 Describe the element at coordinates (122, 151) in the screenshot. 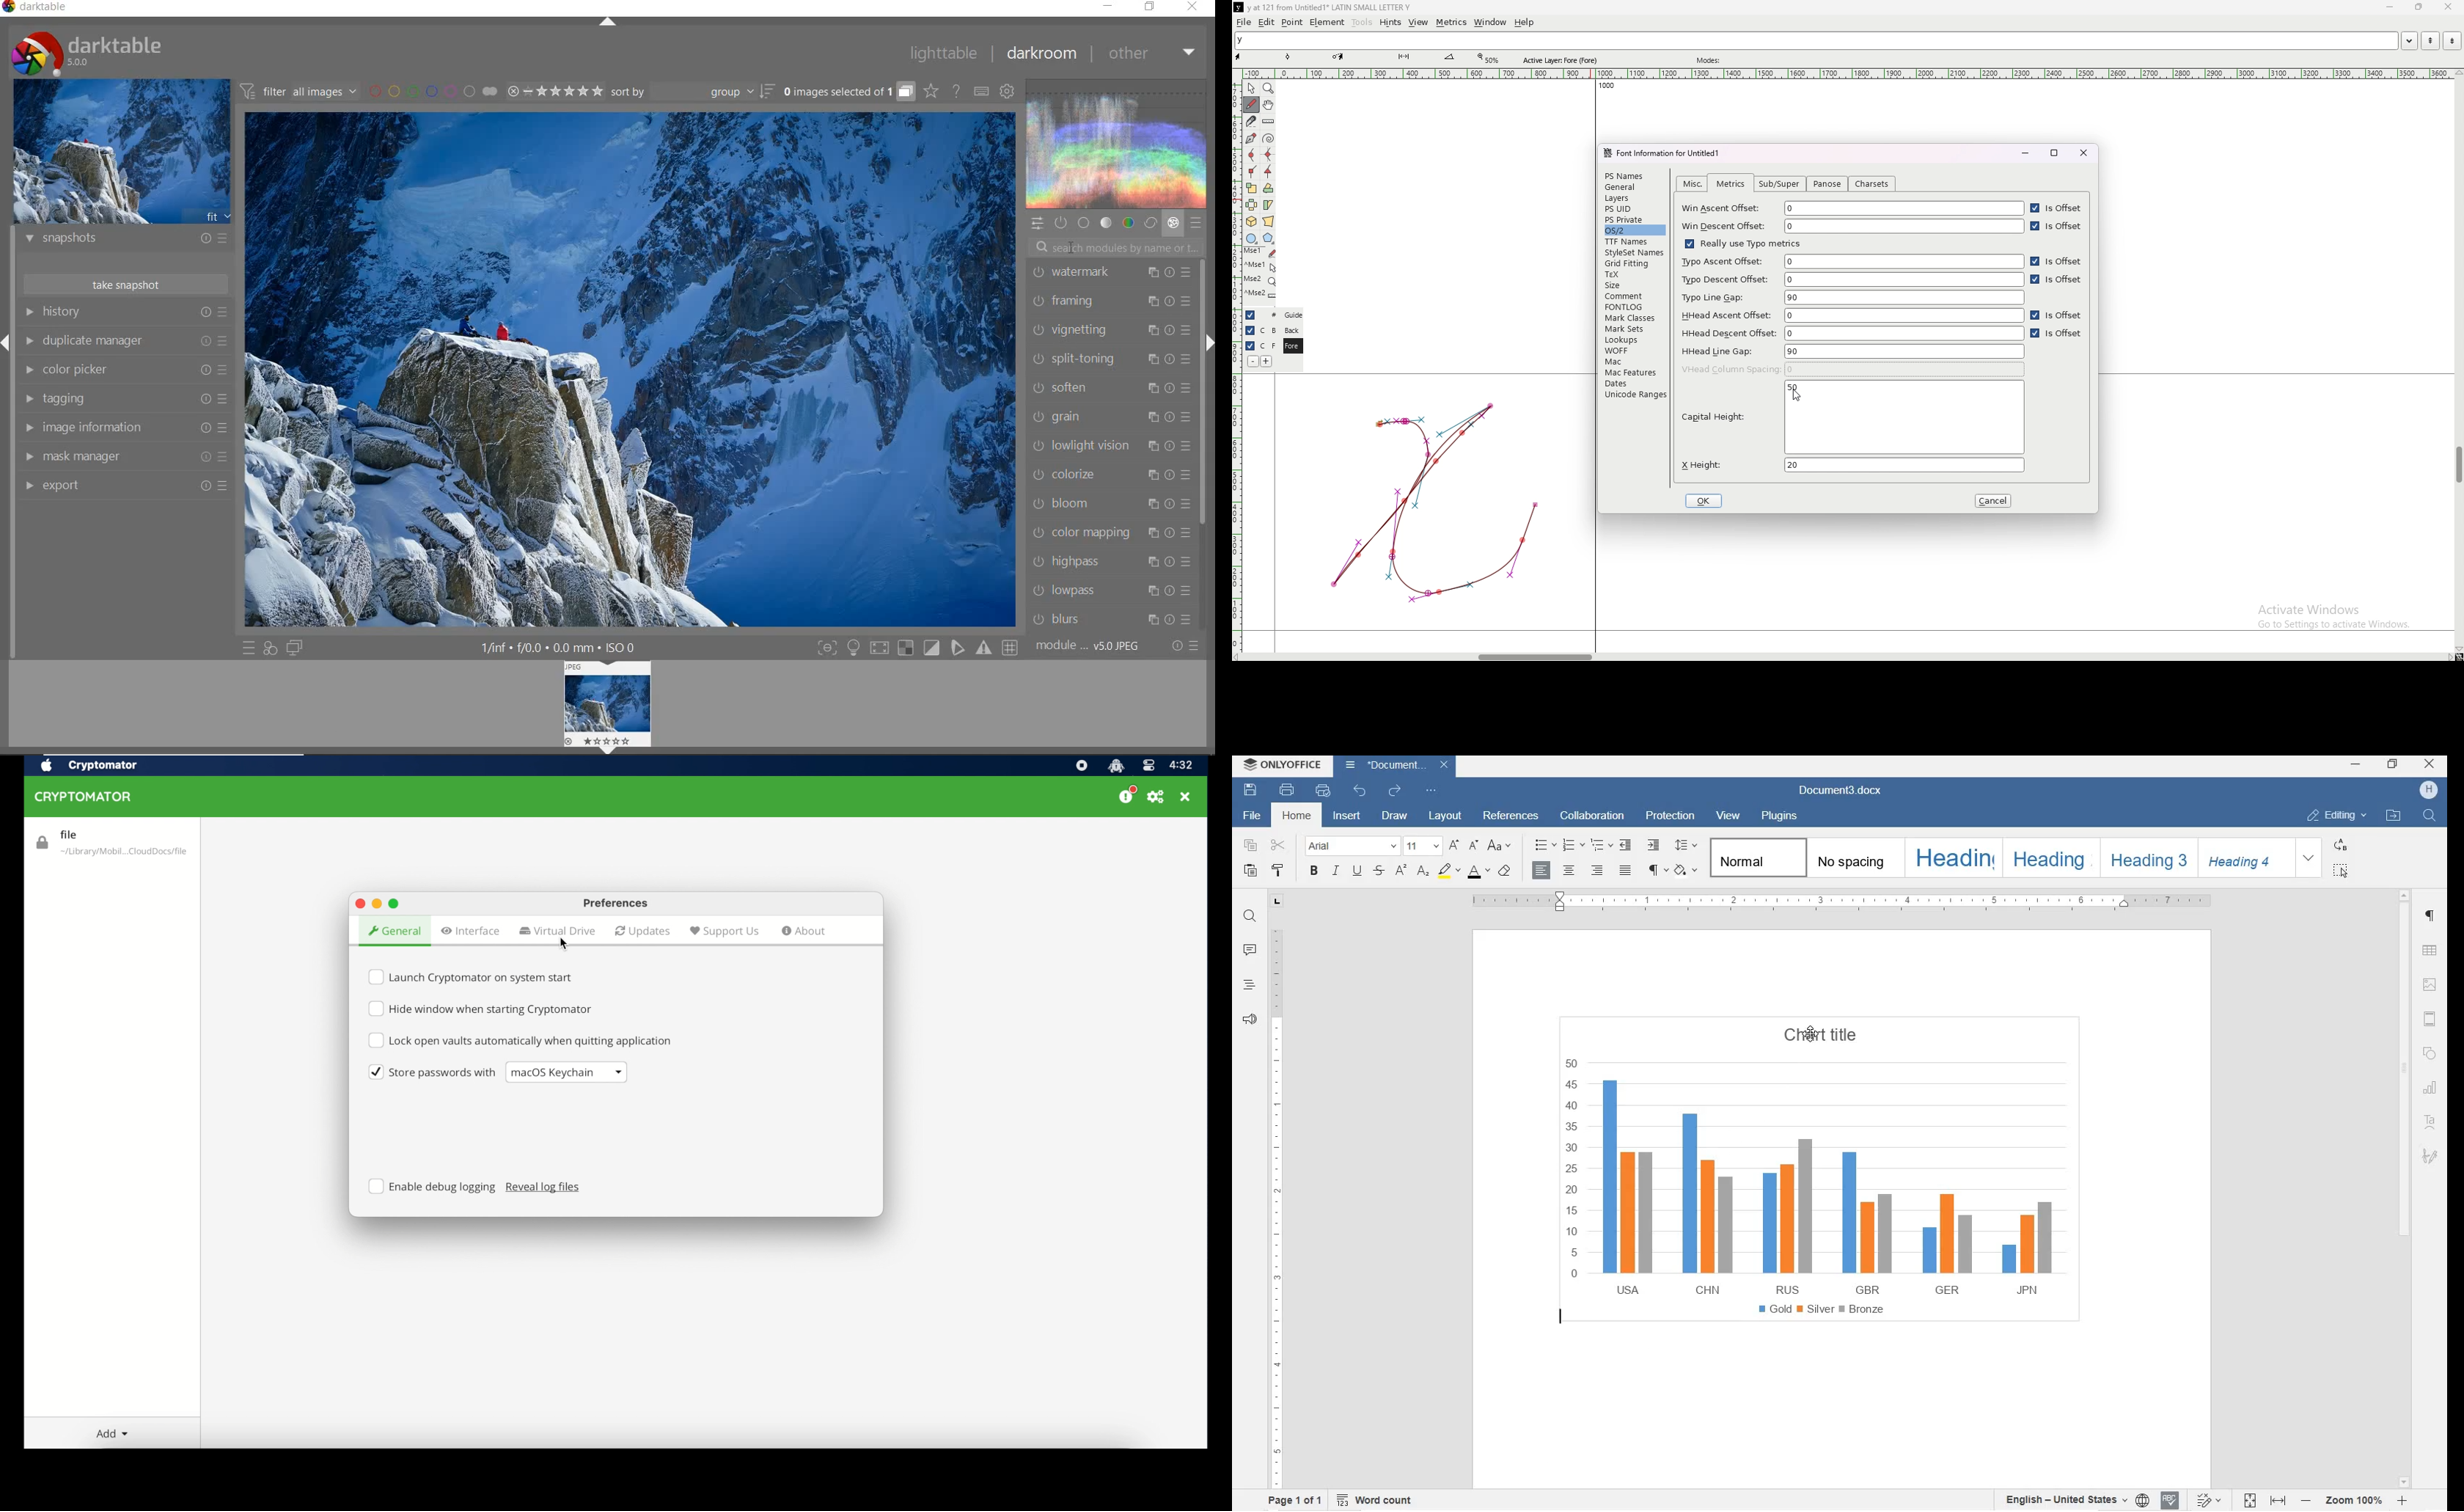

I see `image preview` at that location.